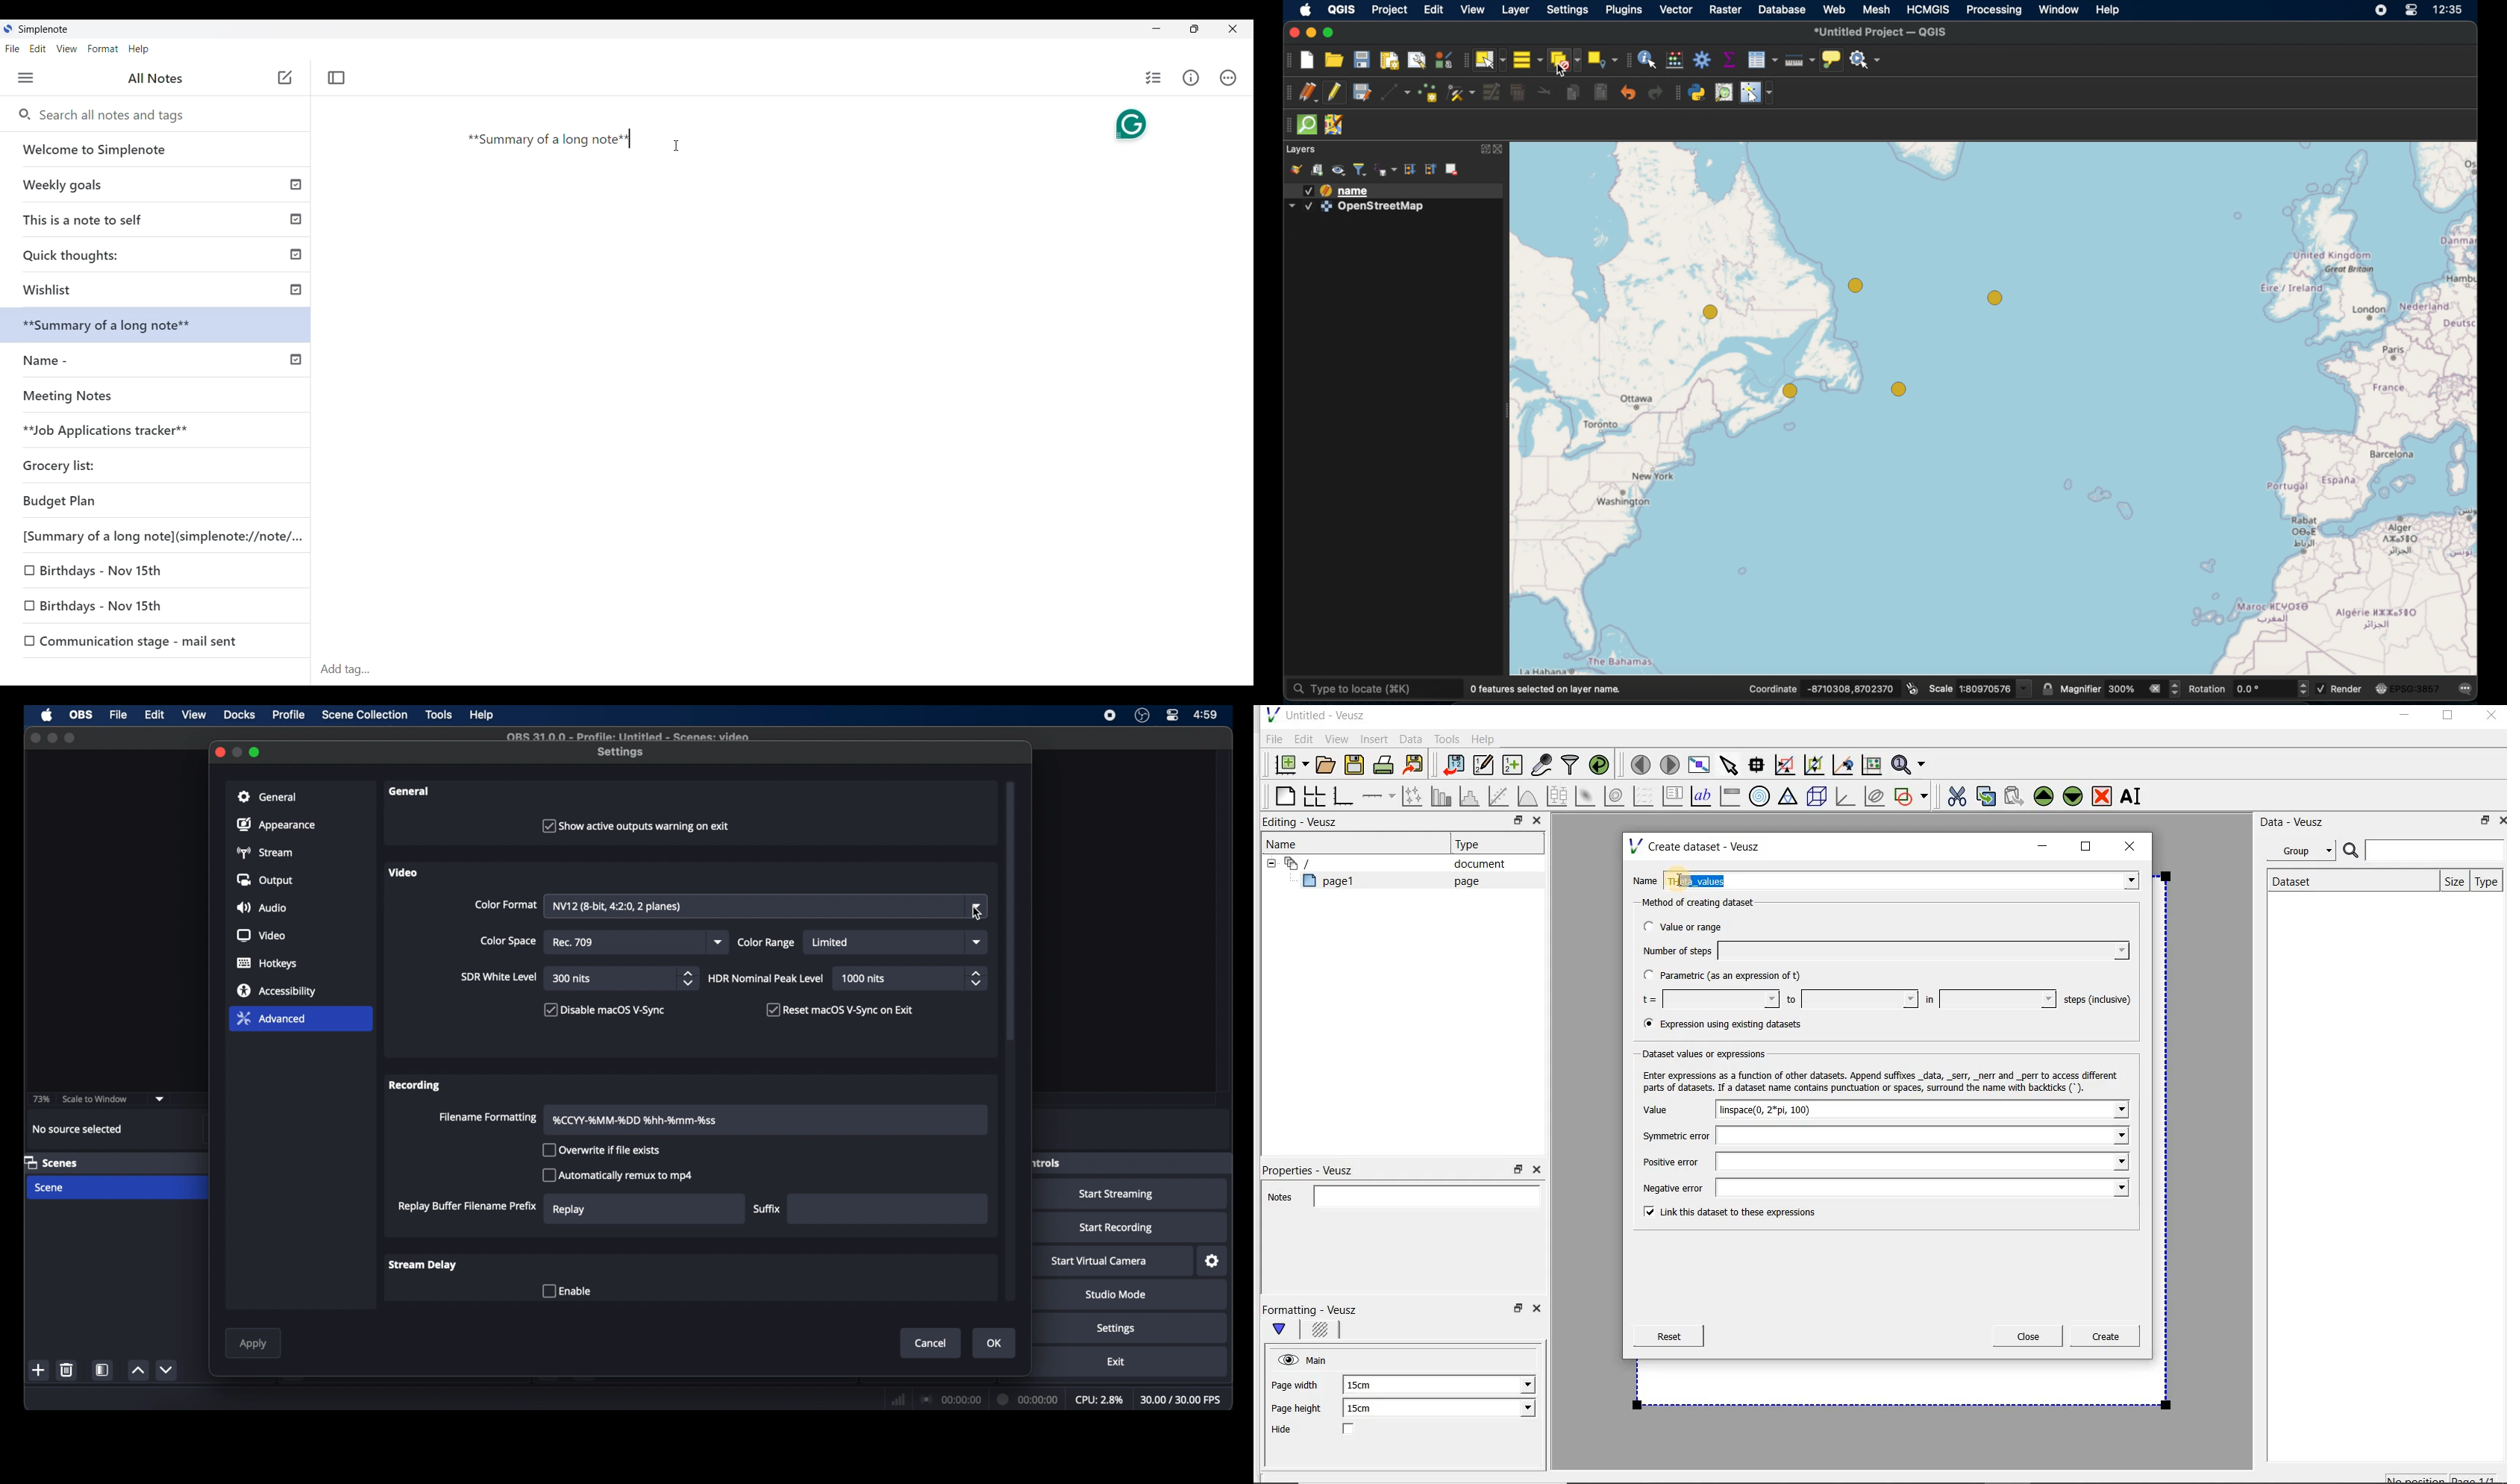  I want to click on %CCYY-%MM-%DD %hh-%mm-%ss, so click(640, 1119).